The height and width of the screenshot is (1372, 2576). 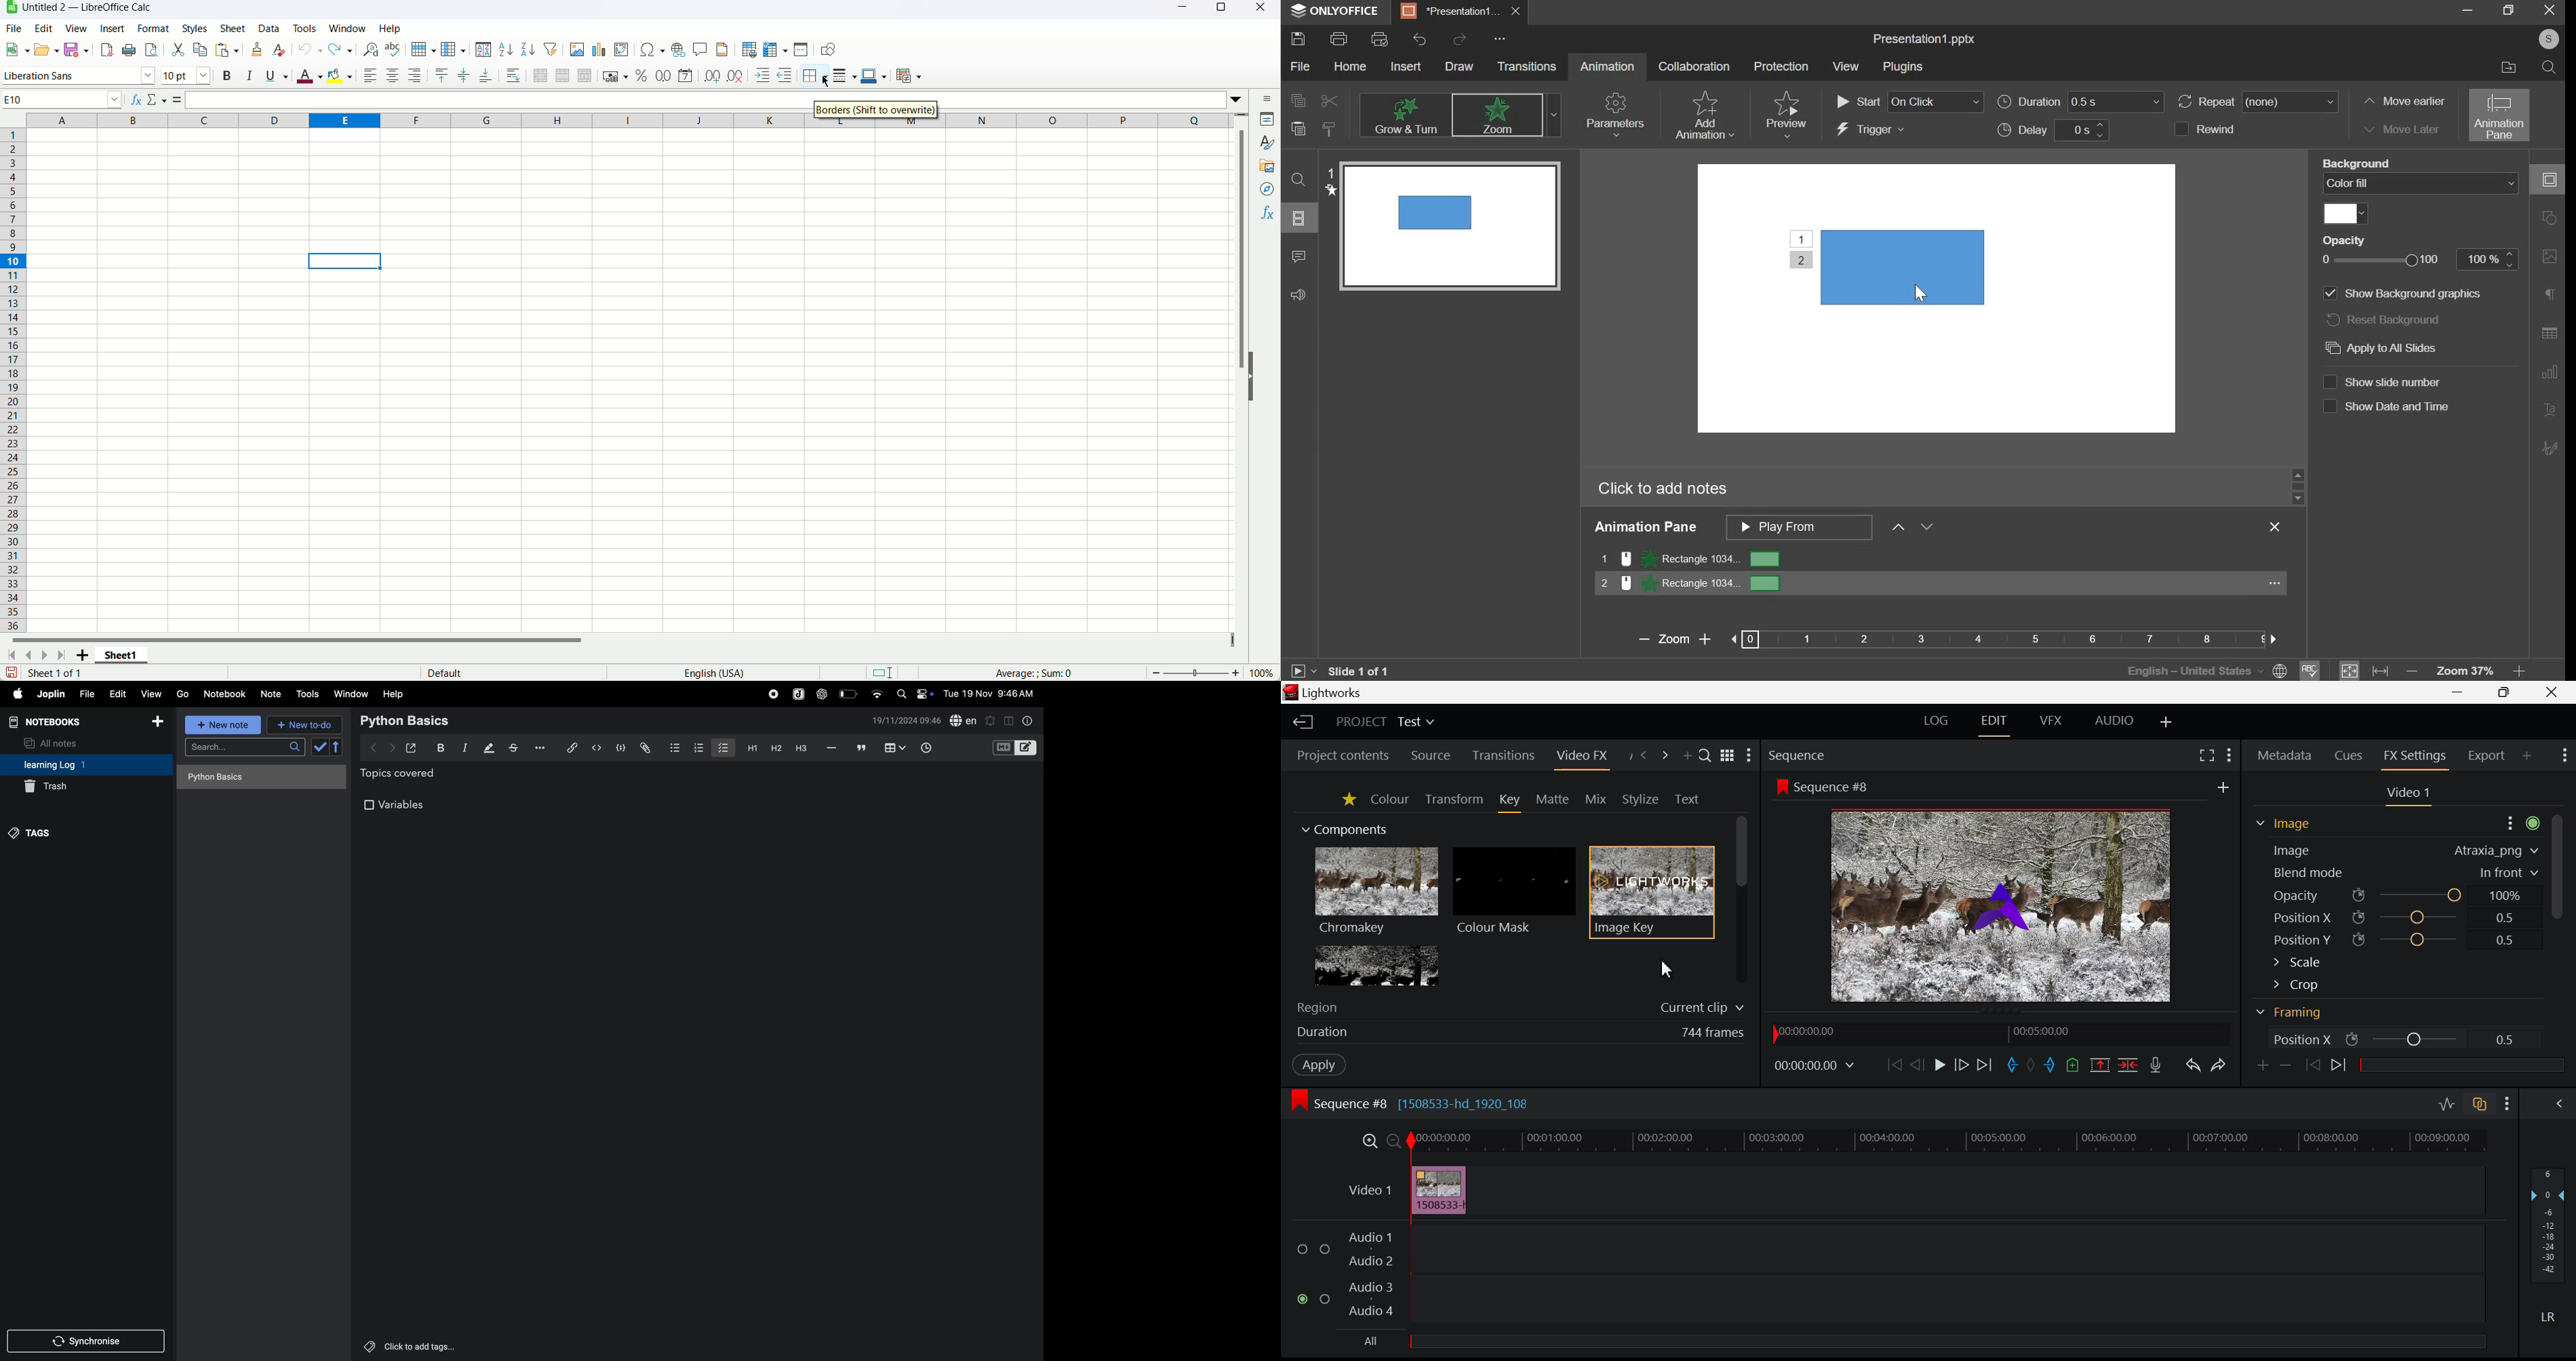 What do you see at coordinates (964, 721) in the screenshot?
I see `spell check` at bounding box center [964, 721].